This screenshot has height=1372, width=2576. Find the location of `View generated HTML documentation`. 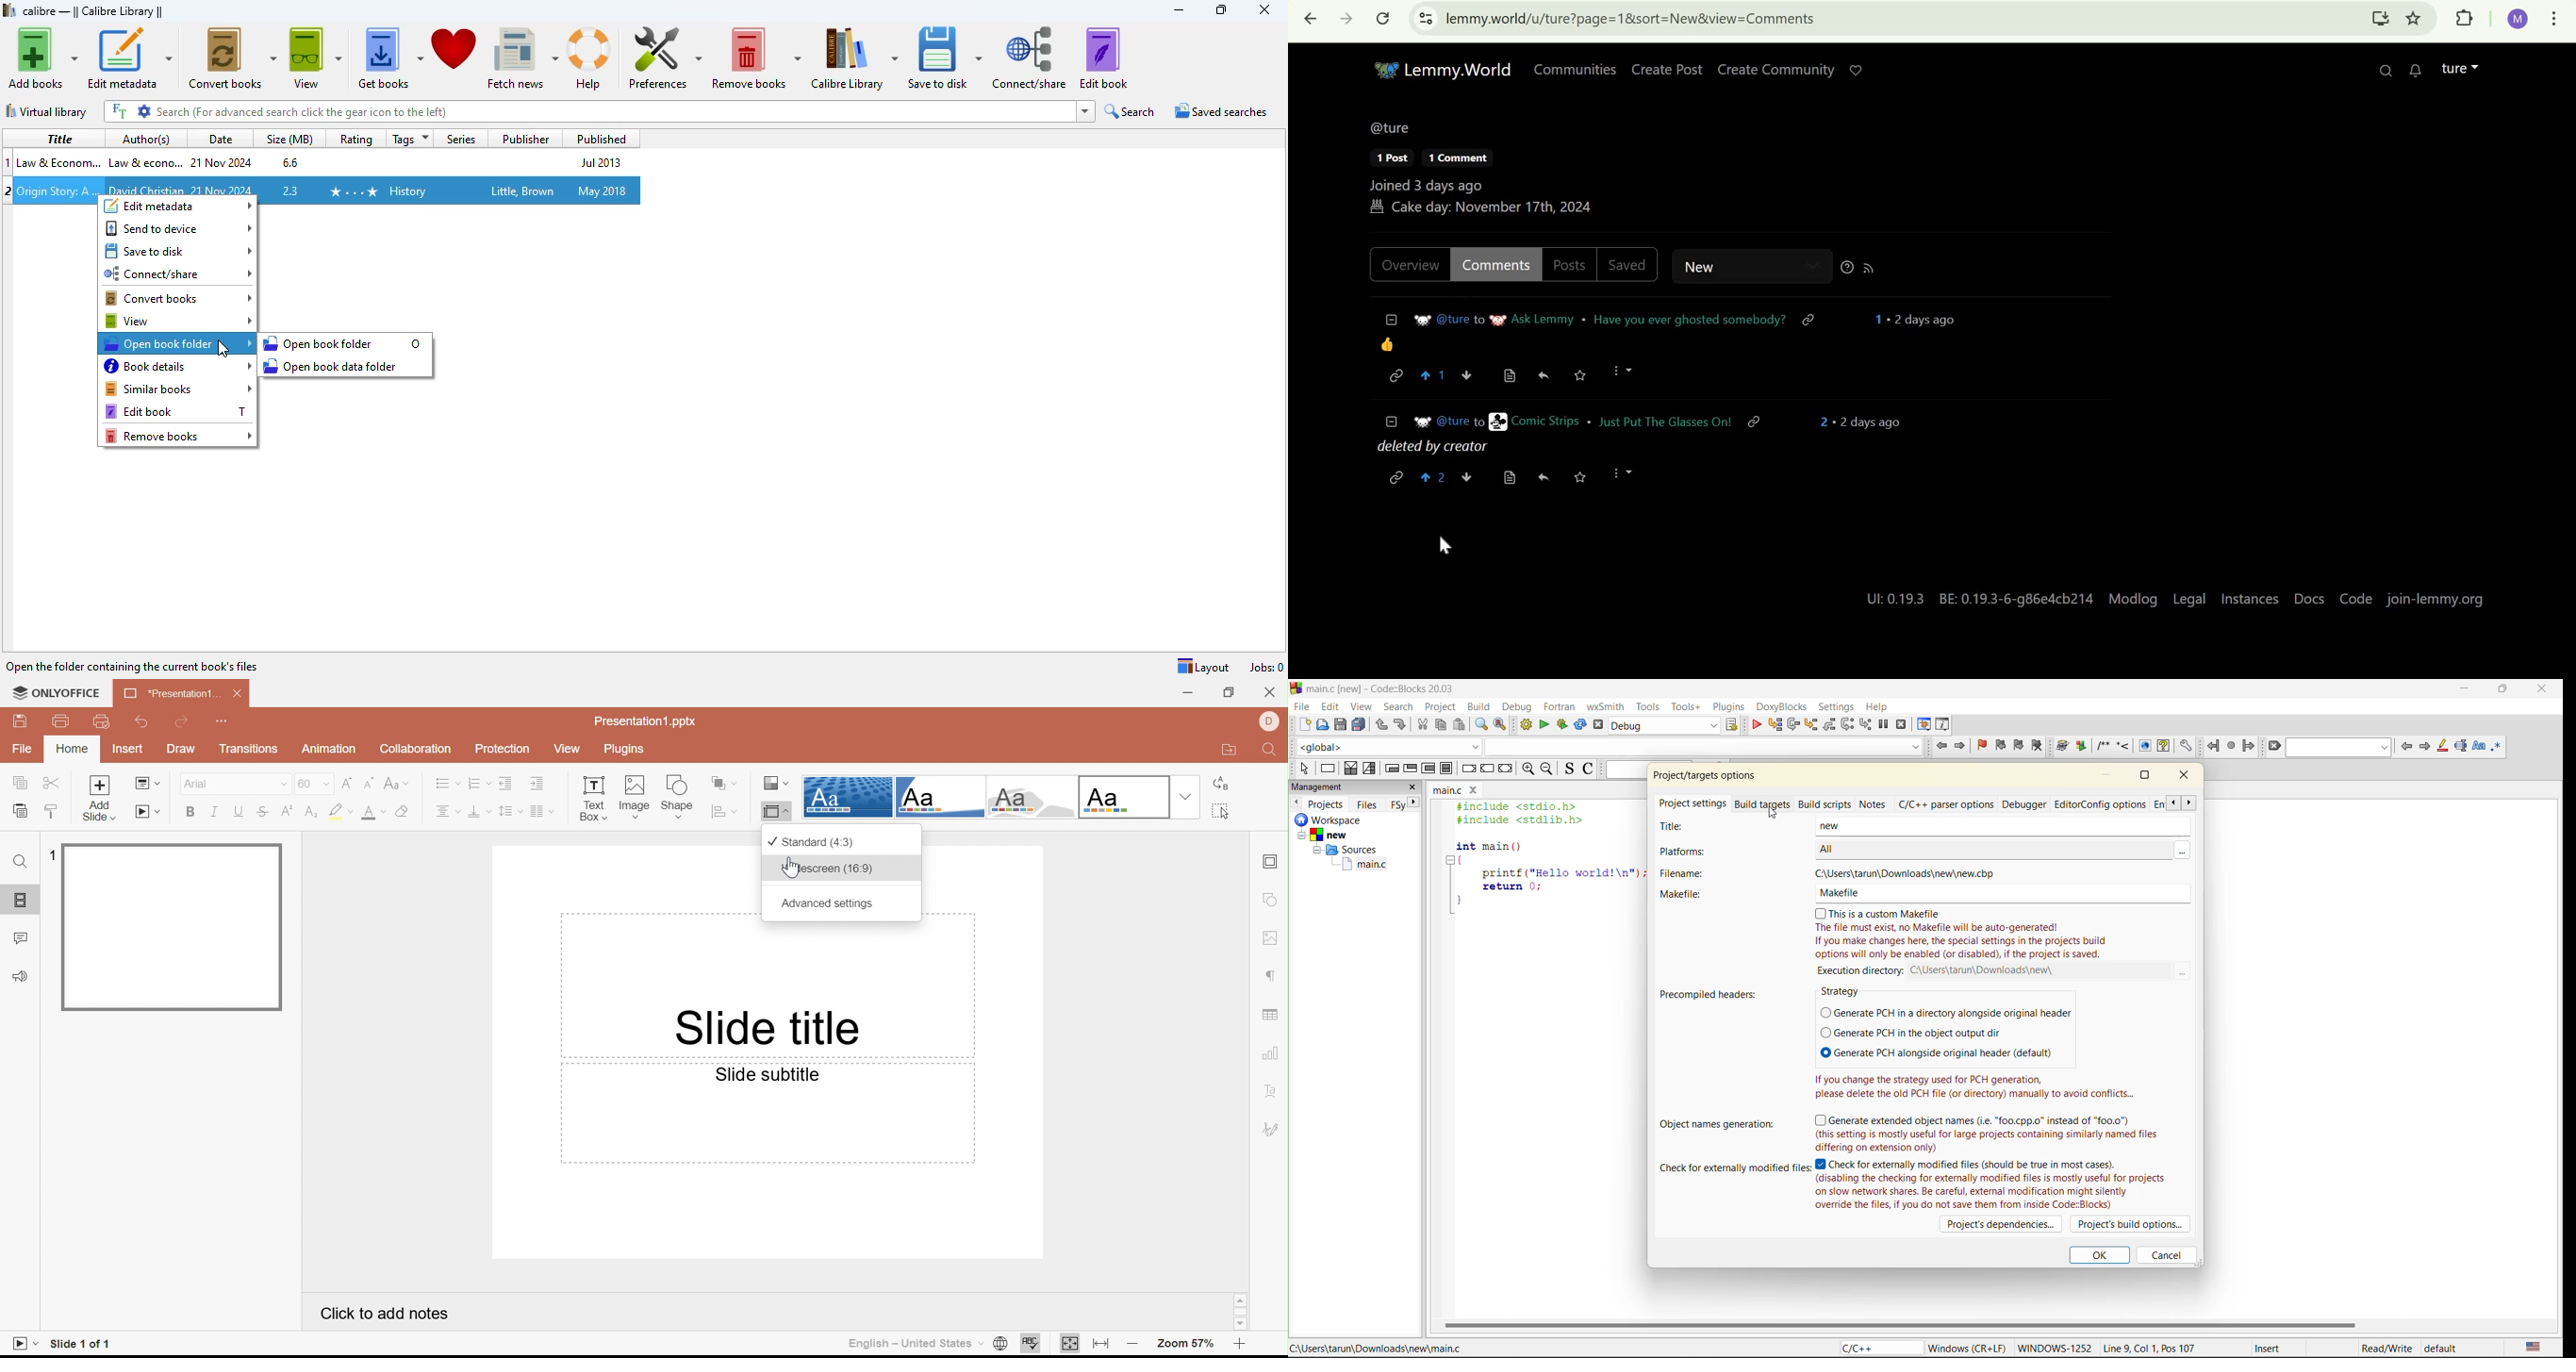

View generated HTML documentation is located at coordinates (2145, 745).